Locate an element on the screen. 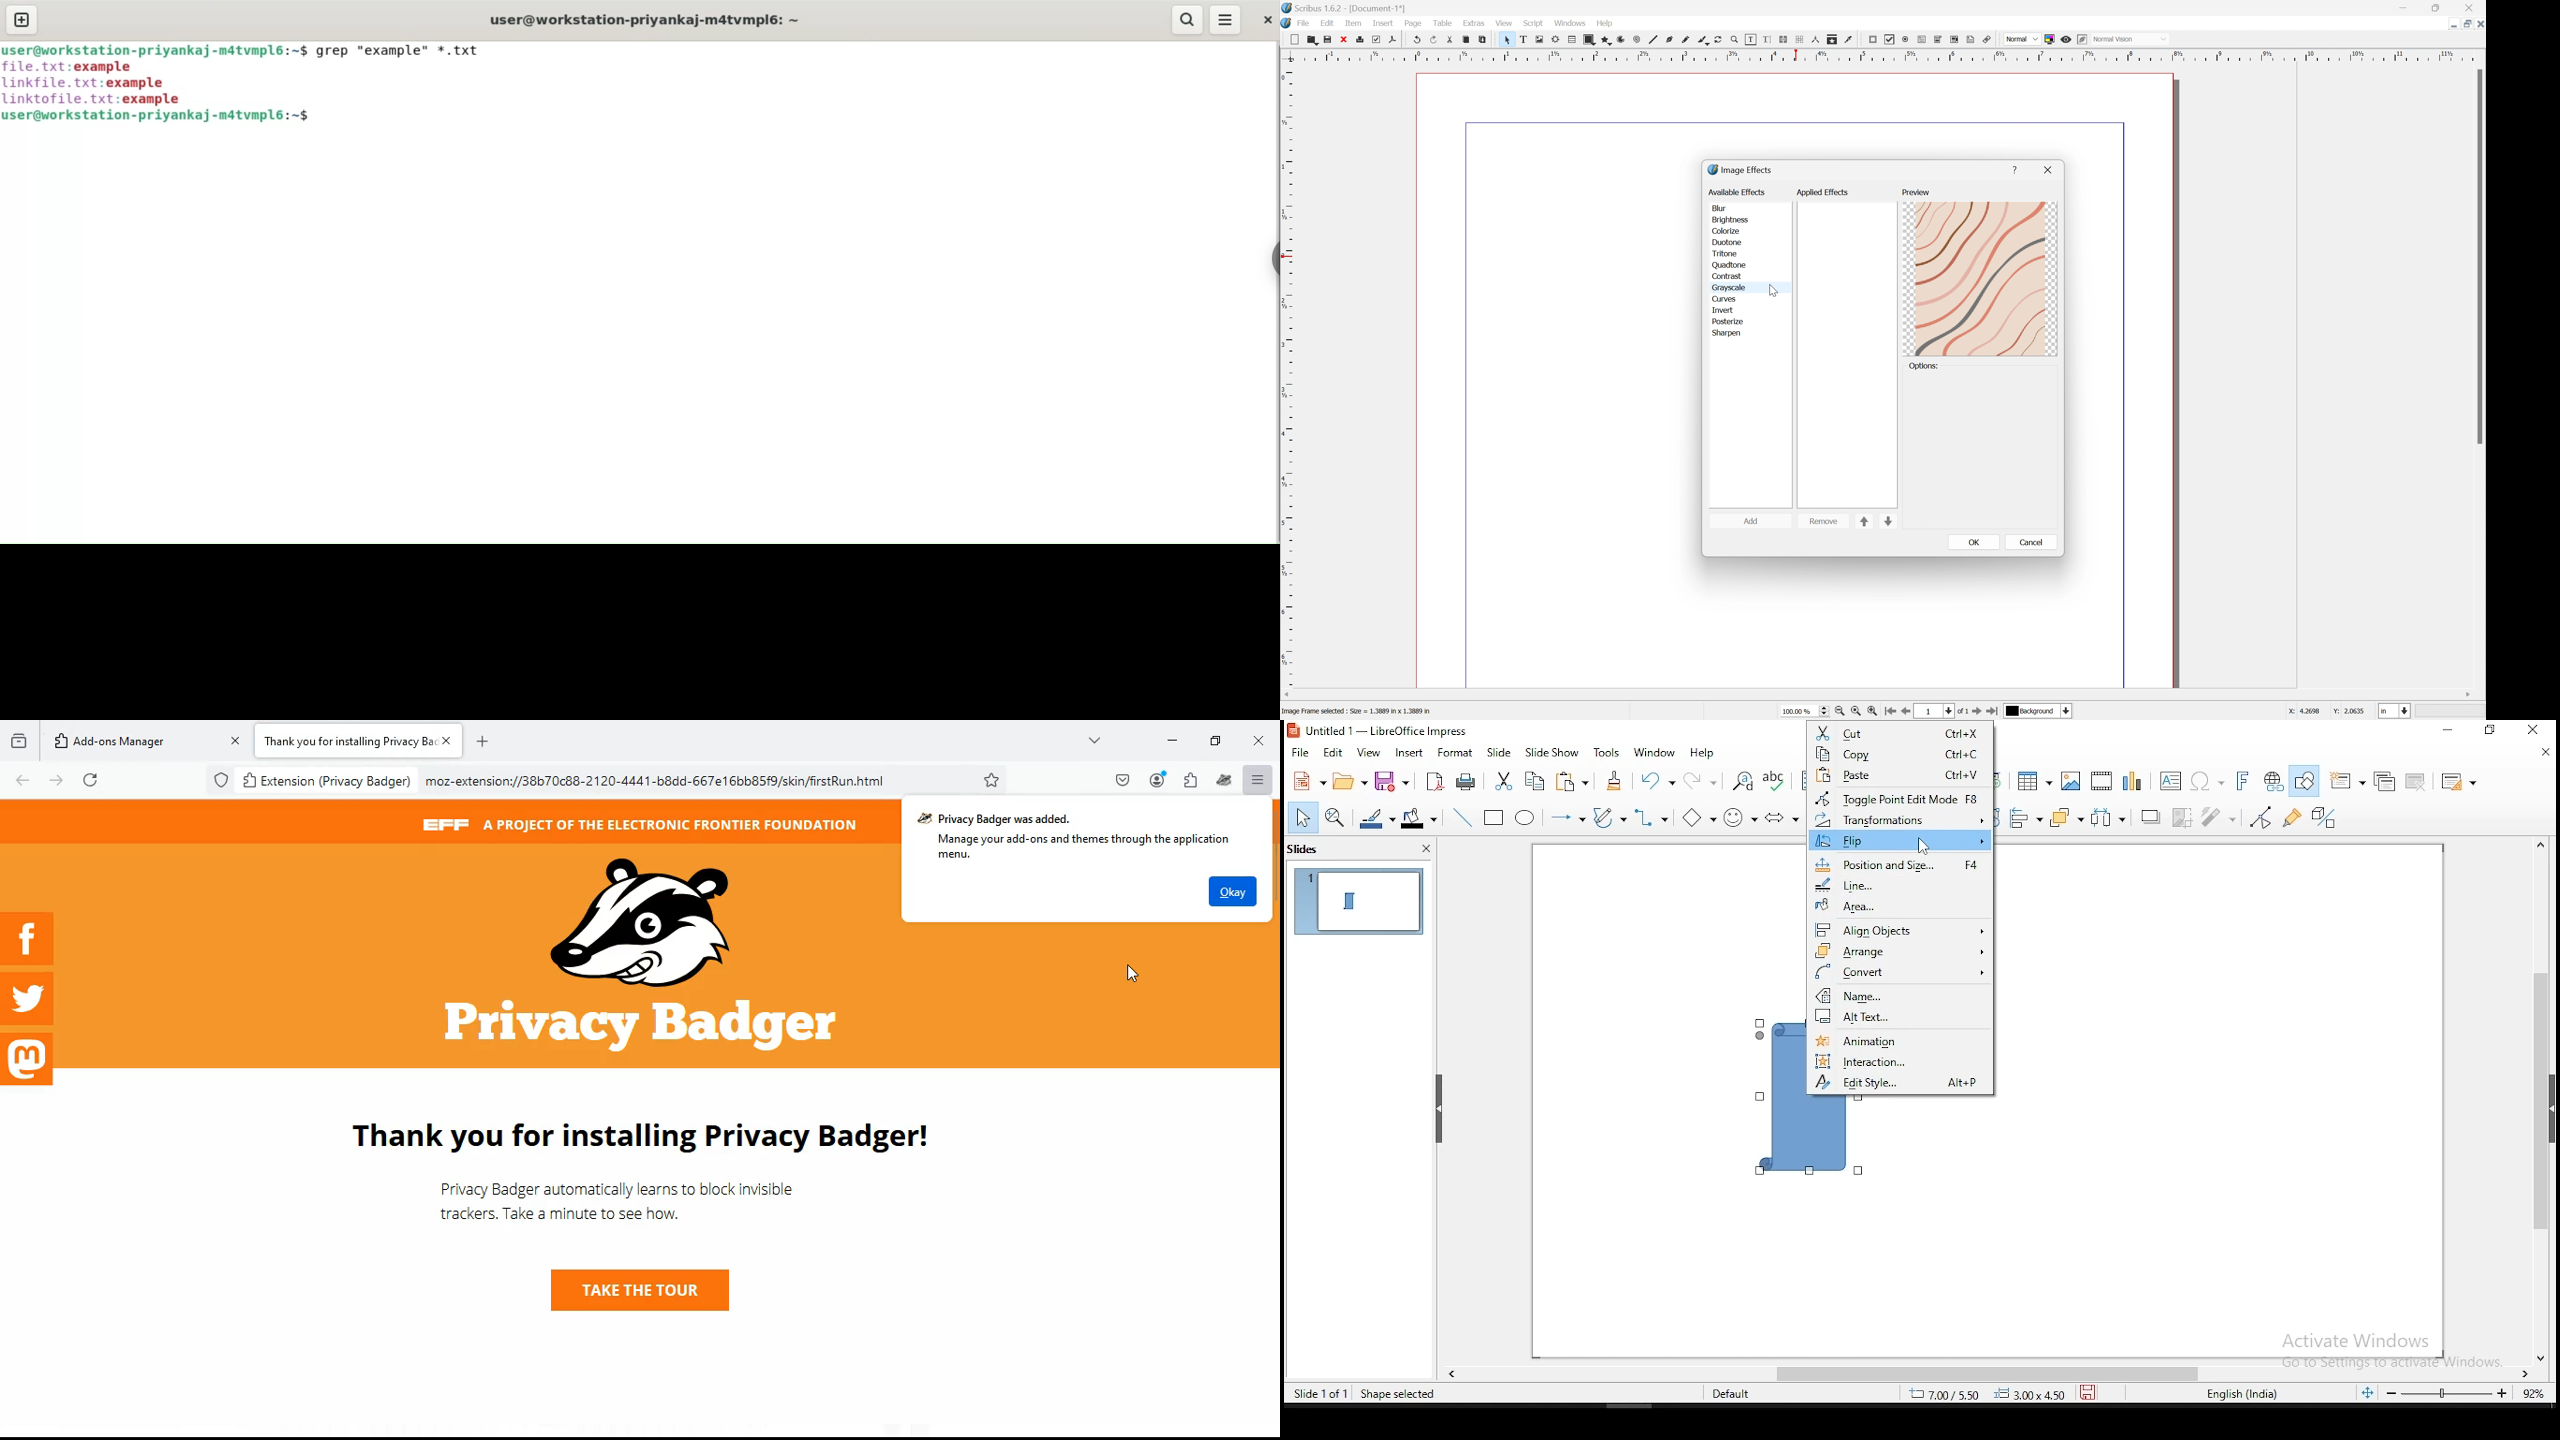 The image size is (2576, 1456). Insert is located at coordinates (1382, 23).